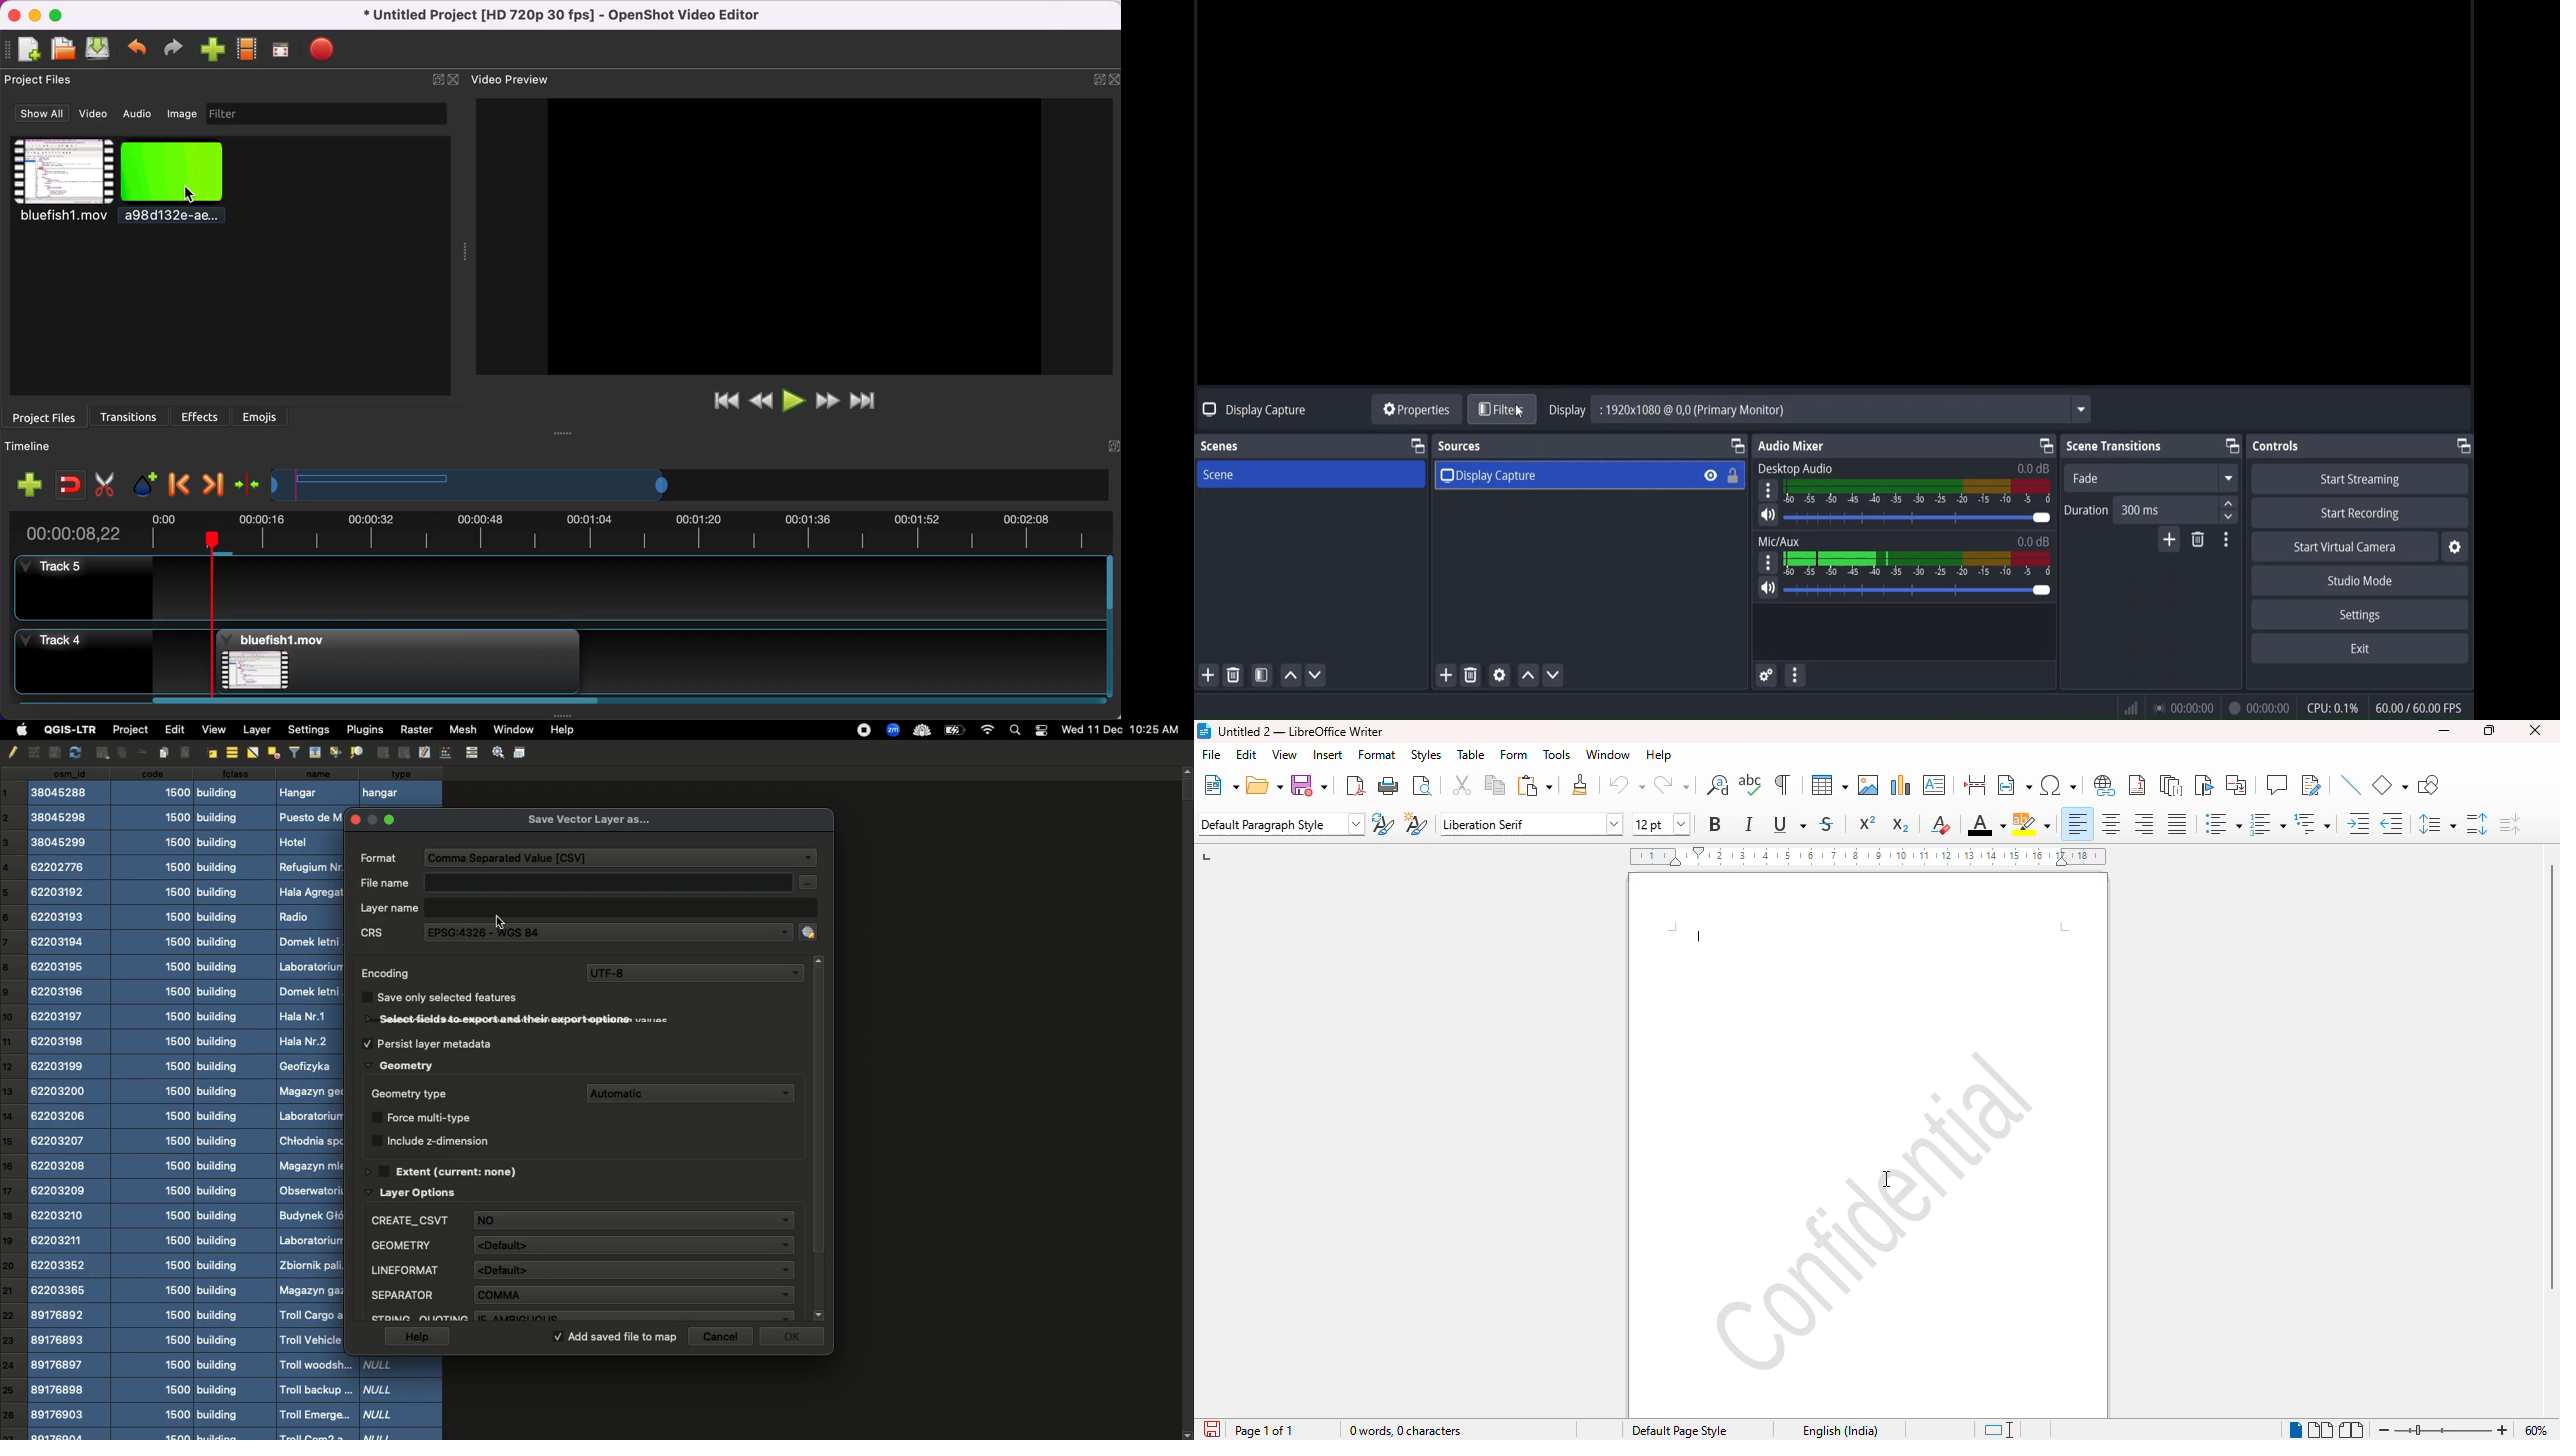  I want to click on table, so click(1829, 784).